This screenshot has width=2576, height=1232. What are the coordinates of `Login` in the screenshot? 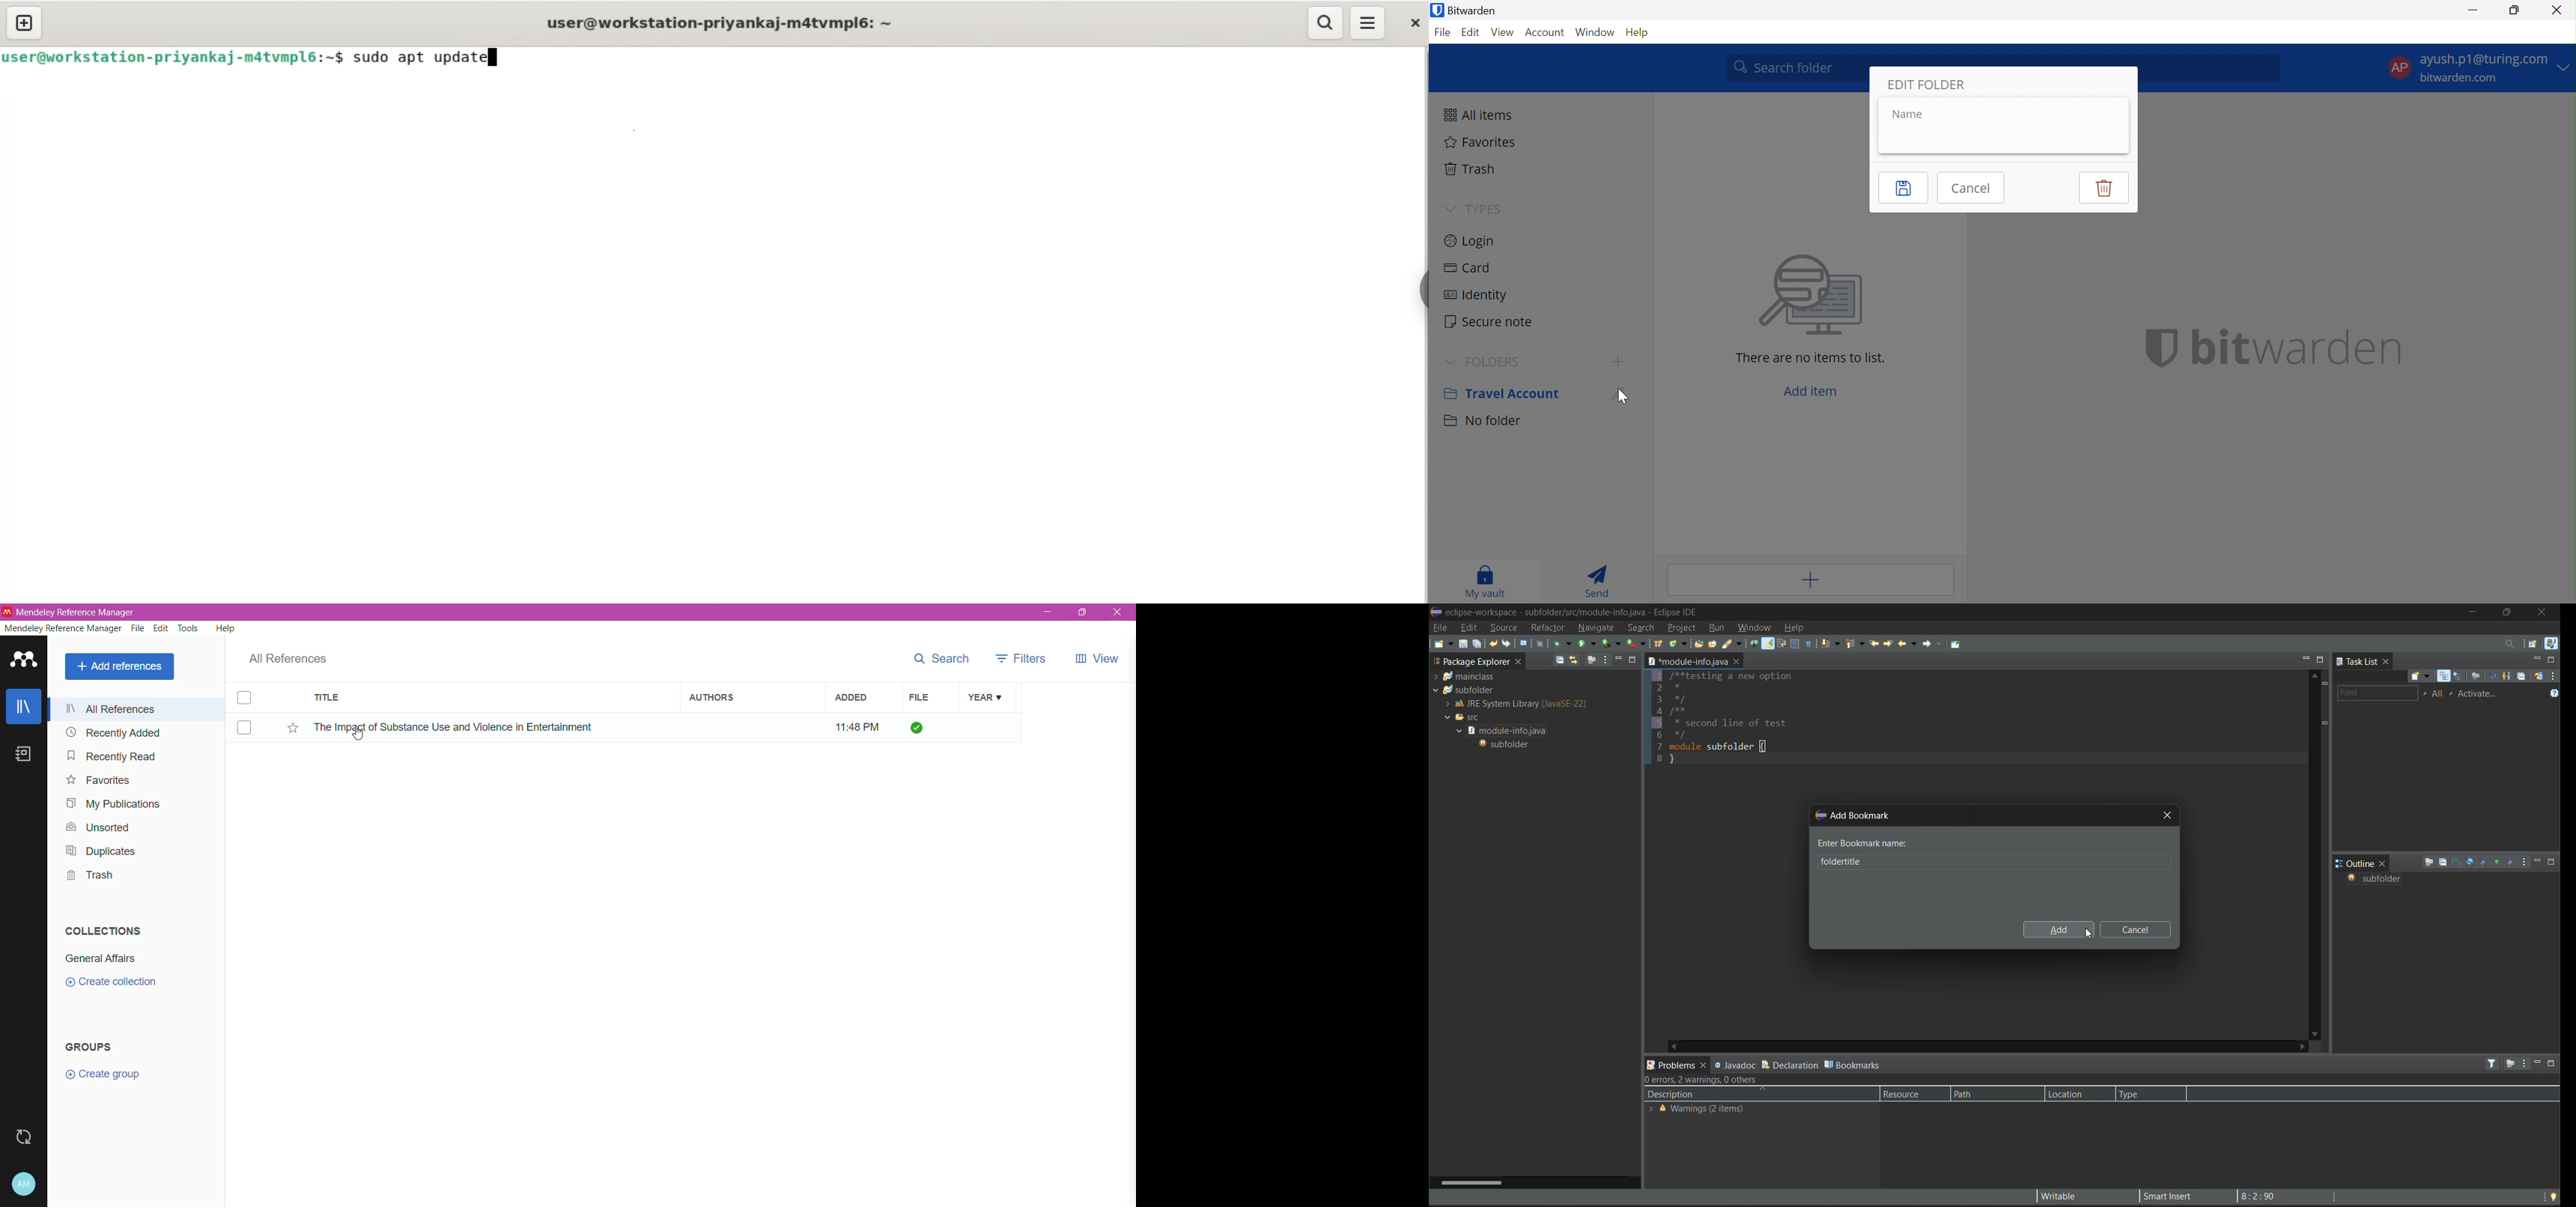 It's located at (1471, 239).